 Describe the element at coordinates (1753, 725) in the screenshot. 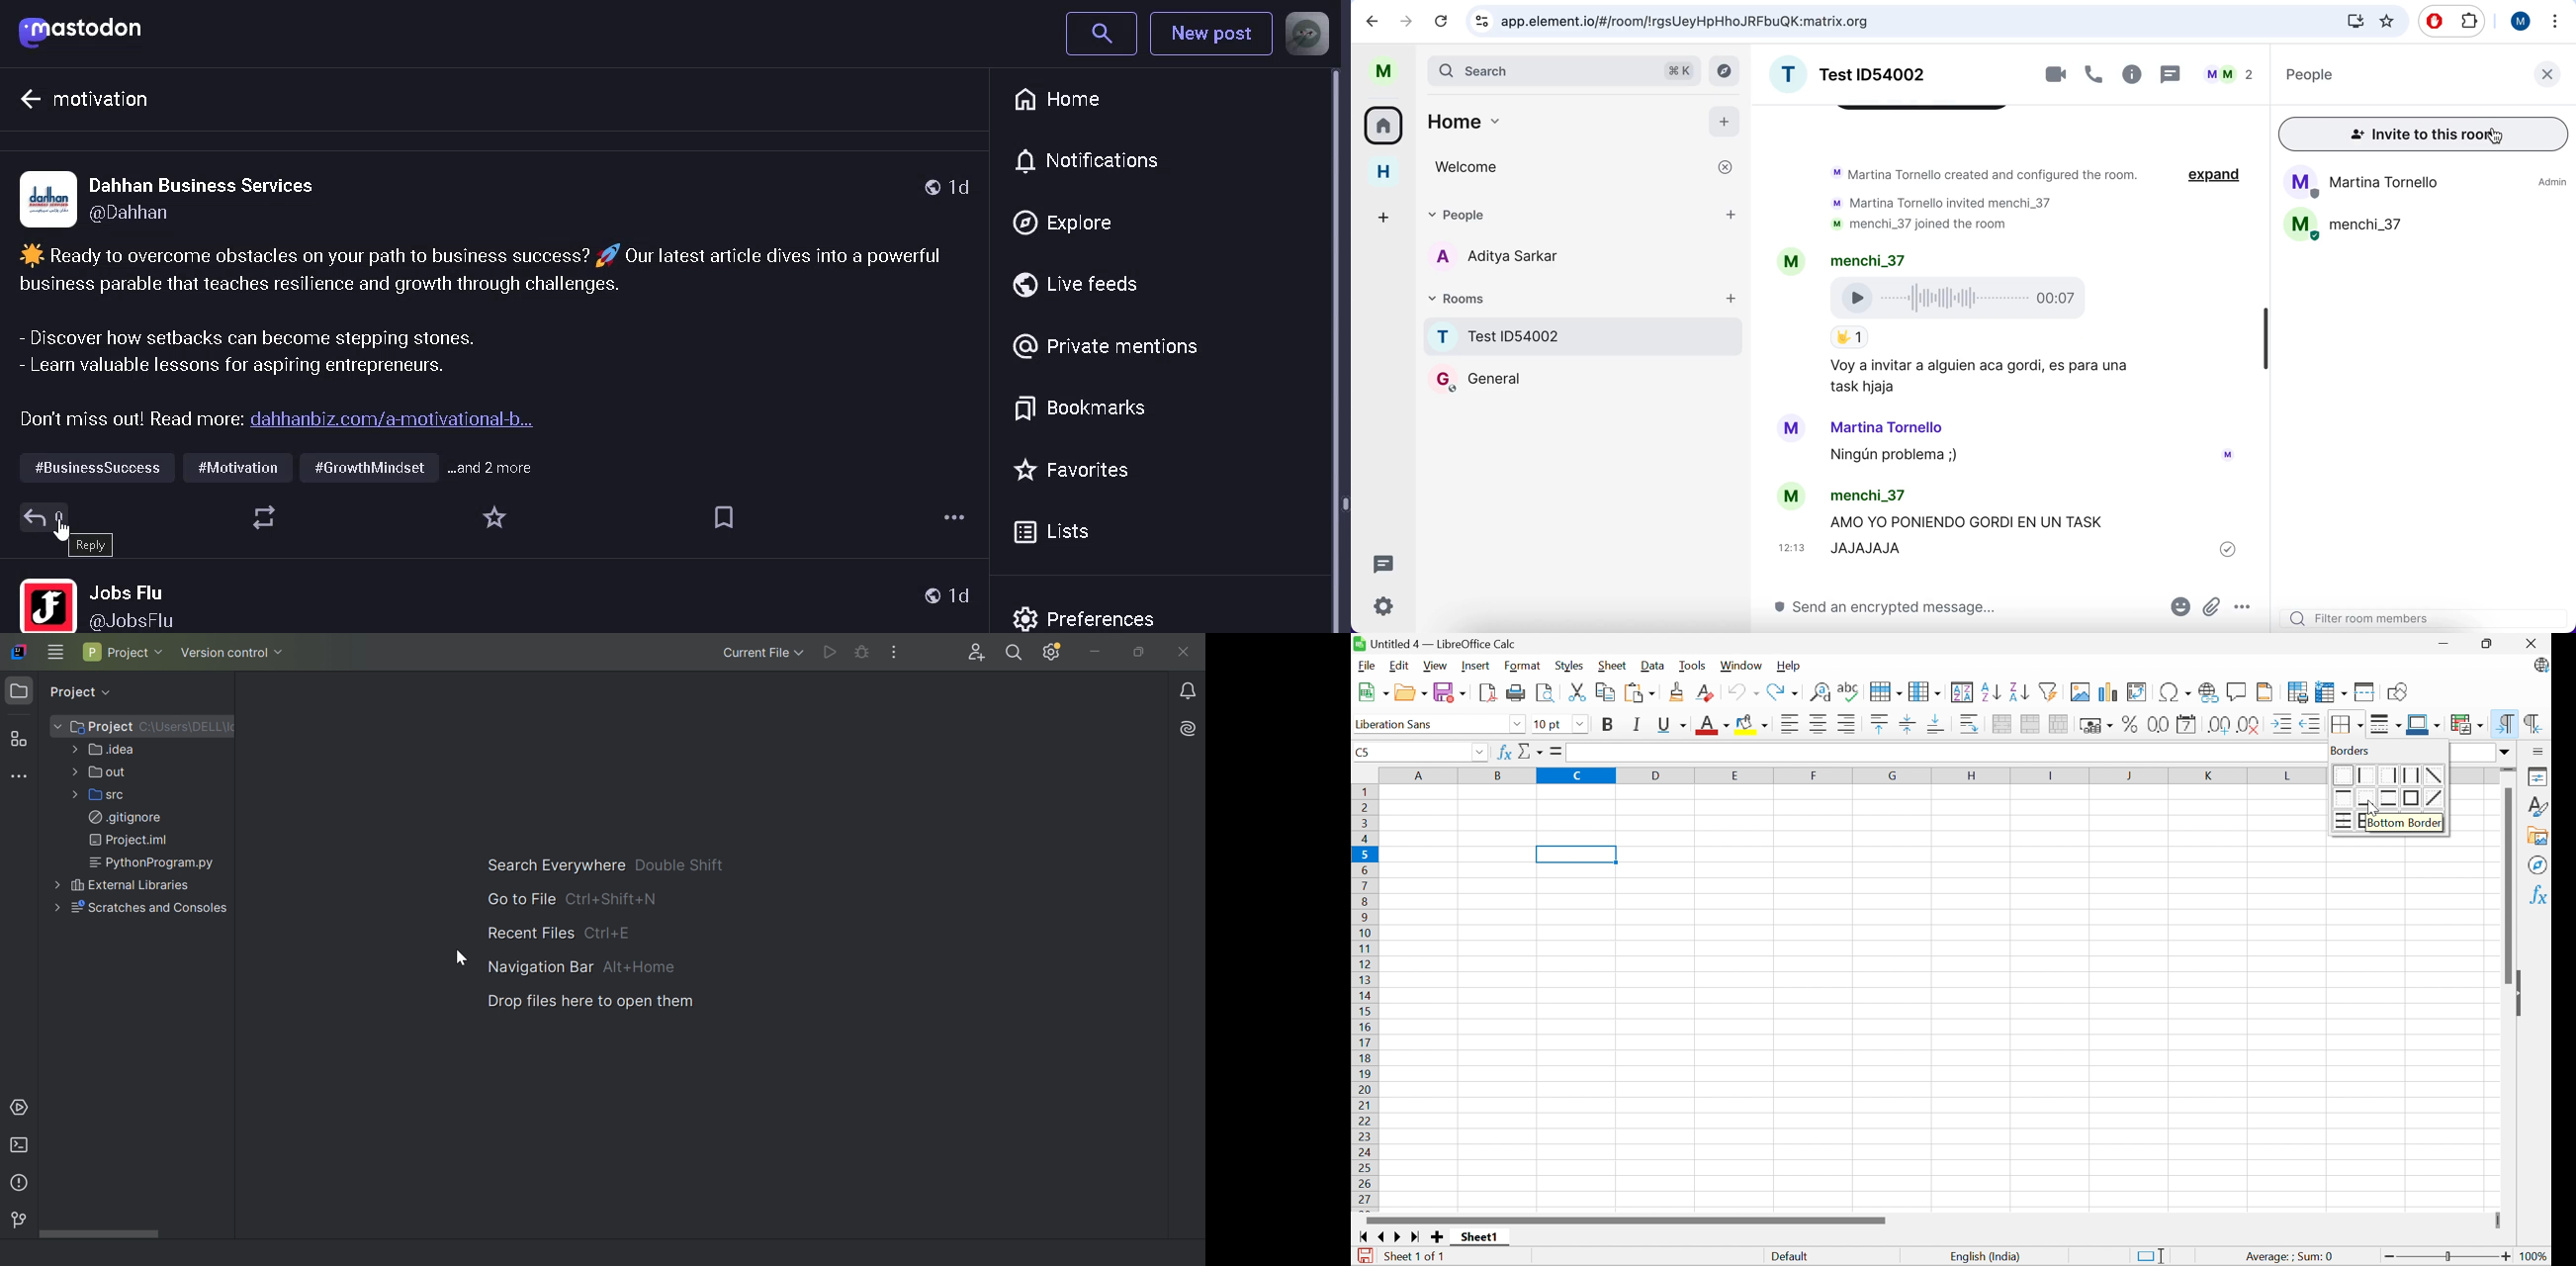

I see `Background color` at that location.